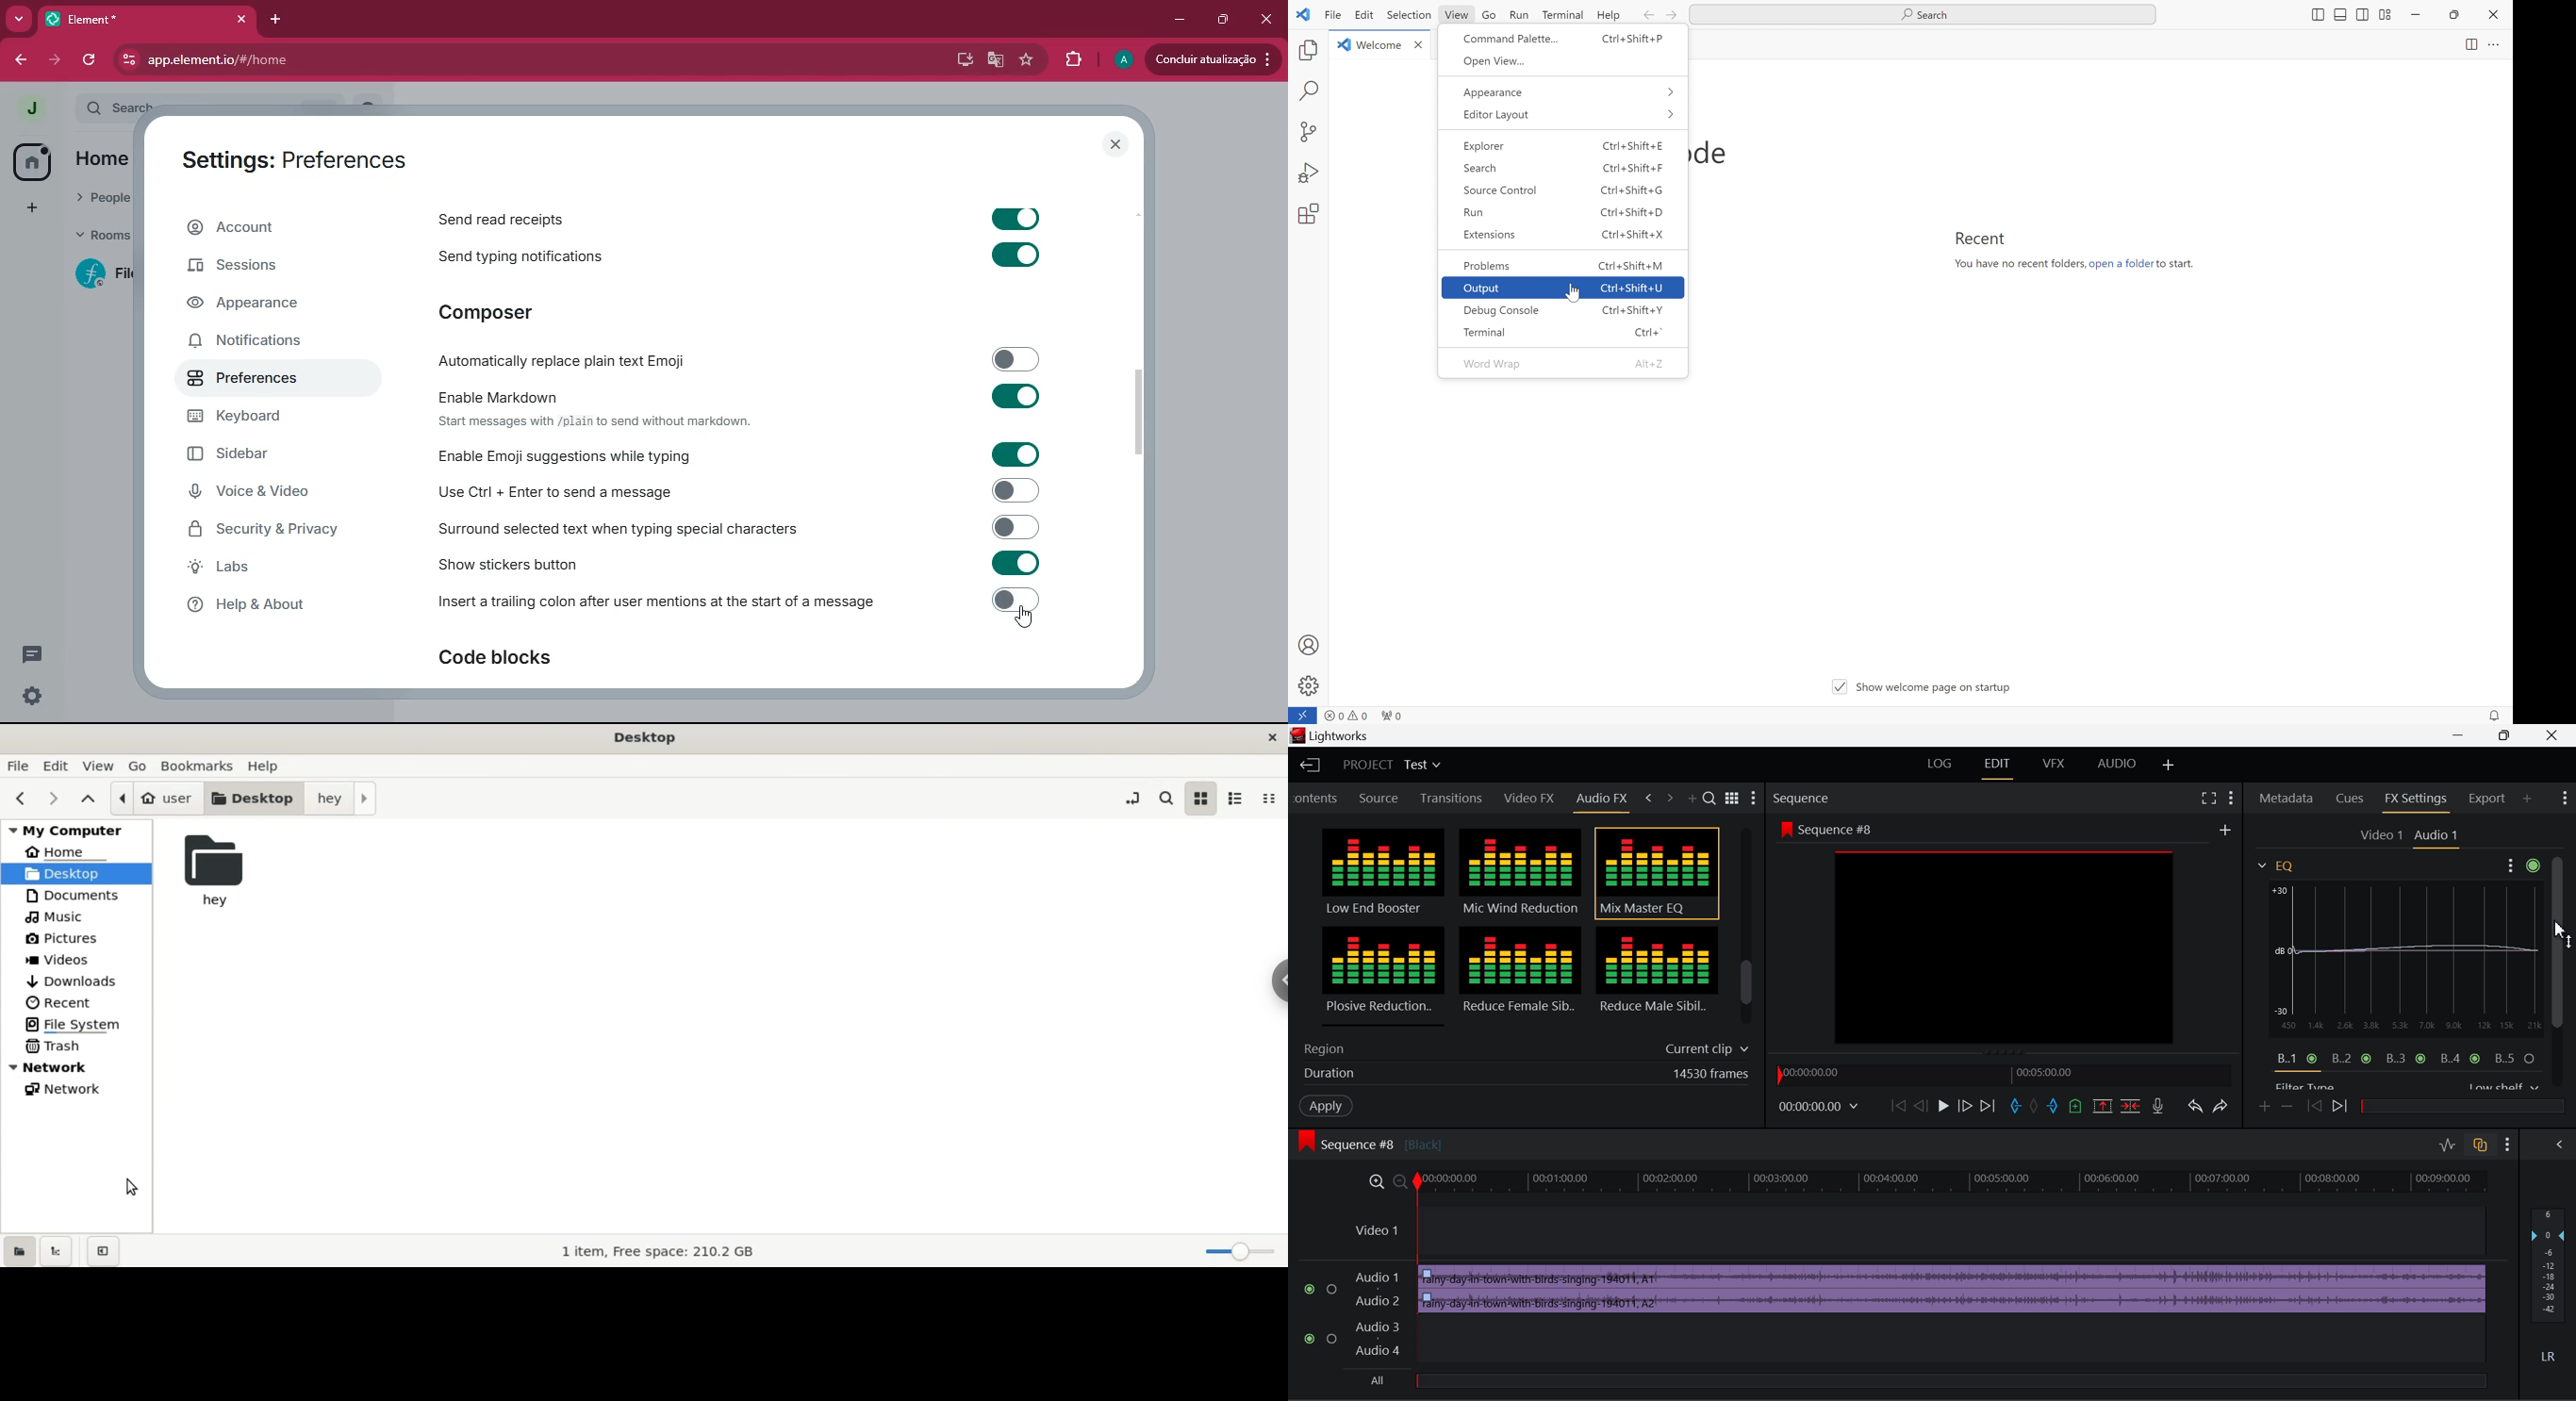 The width and height of the screenshot is (2576, 1428). What do you see at coordinates (18, 17) in the screenshot?
I see `more` at bounding box center [18, 17].